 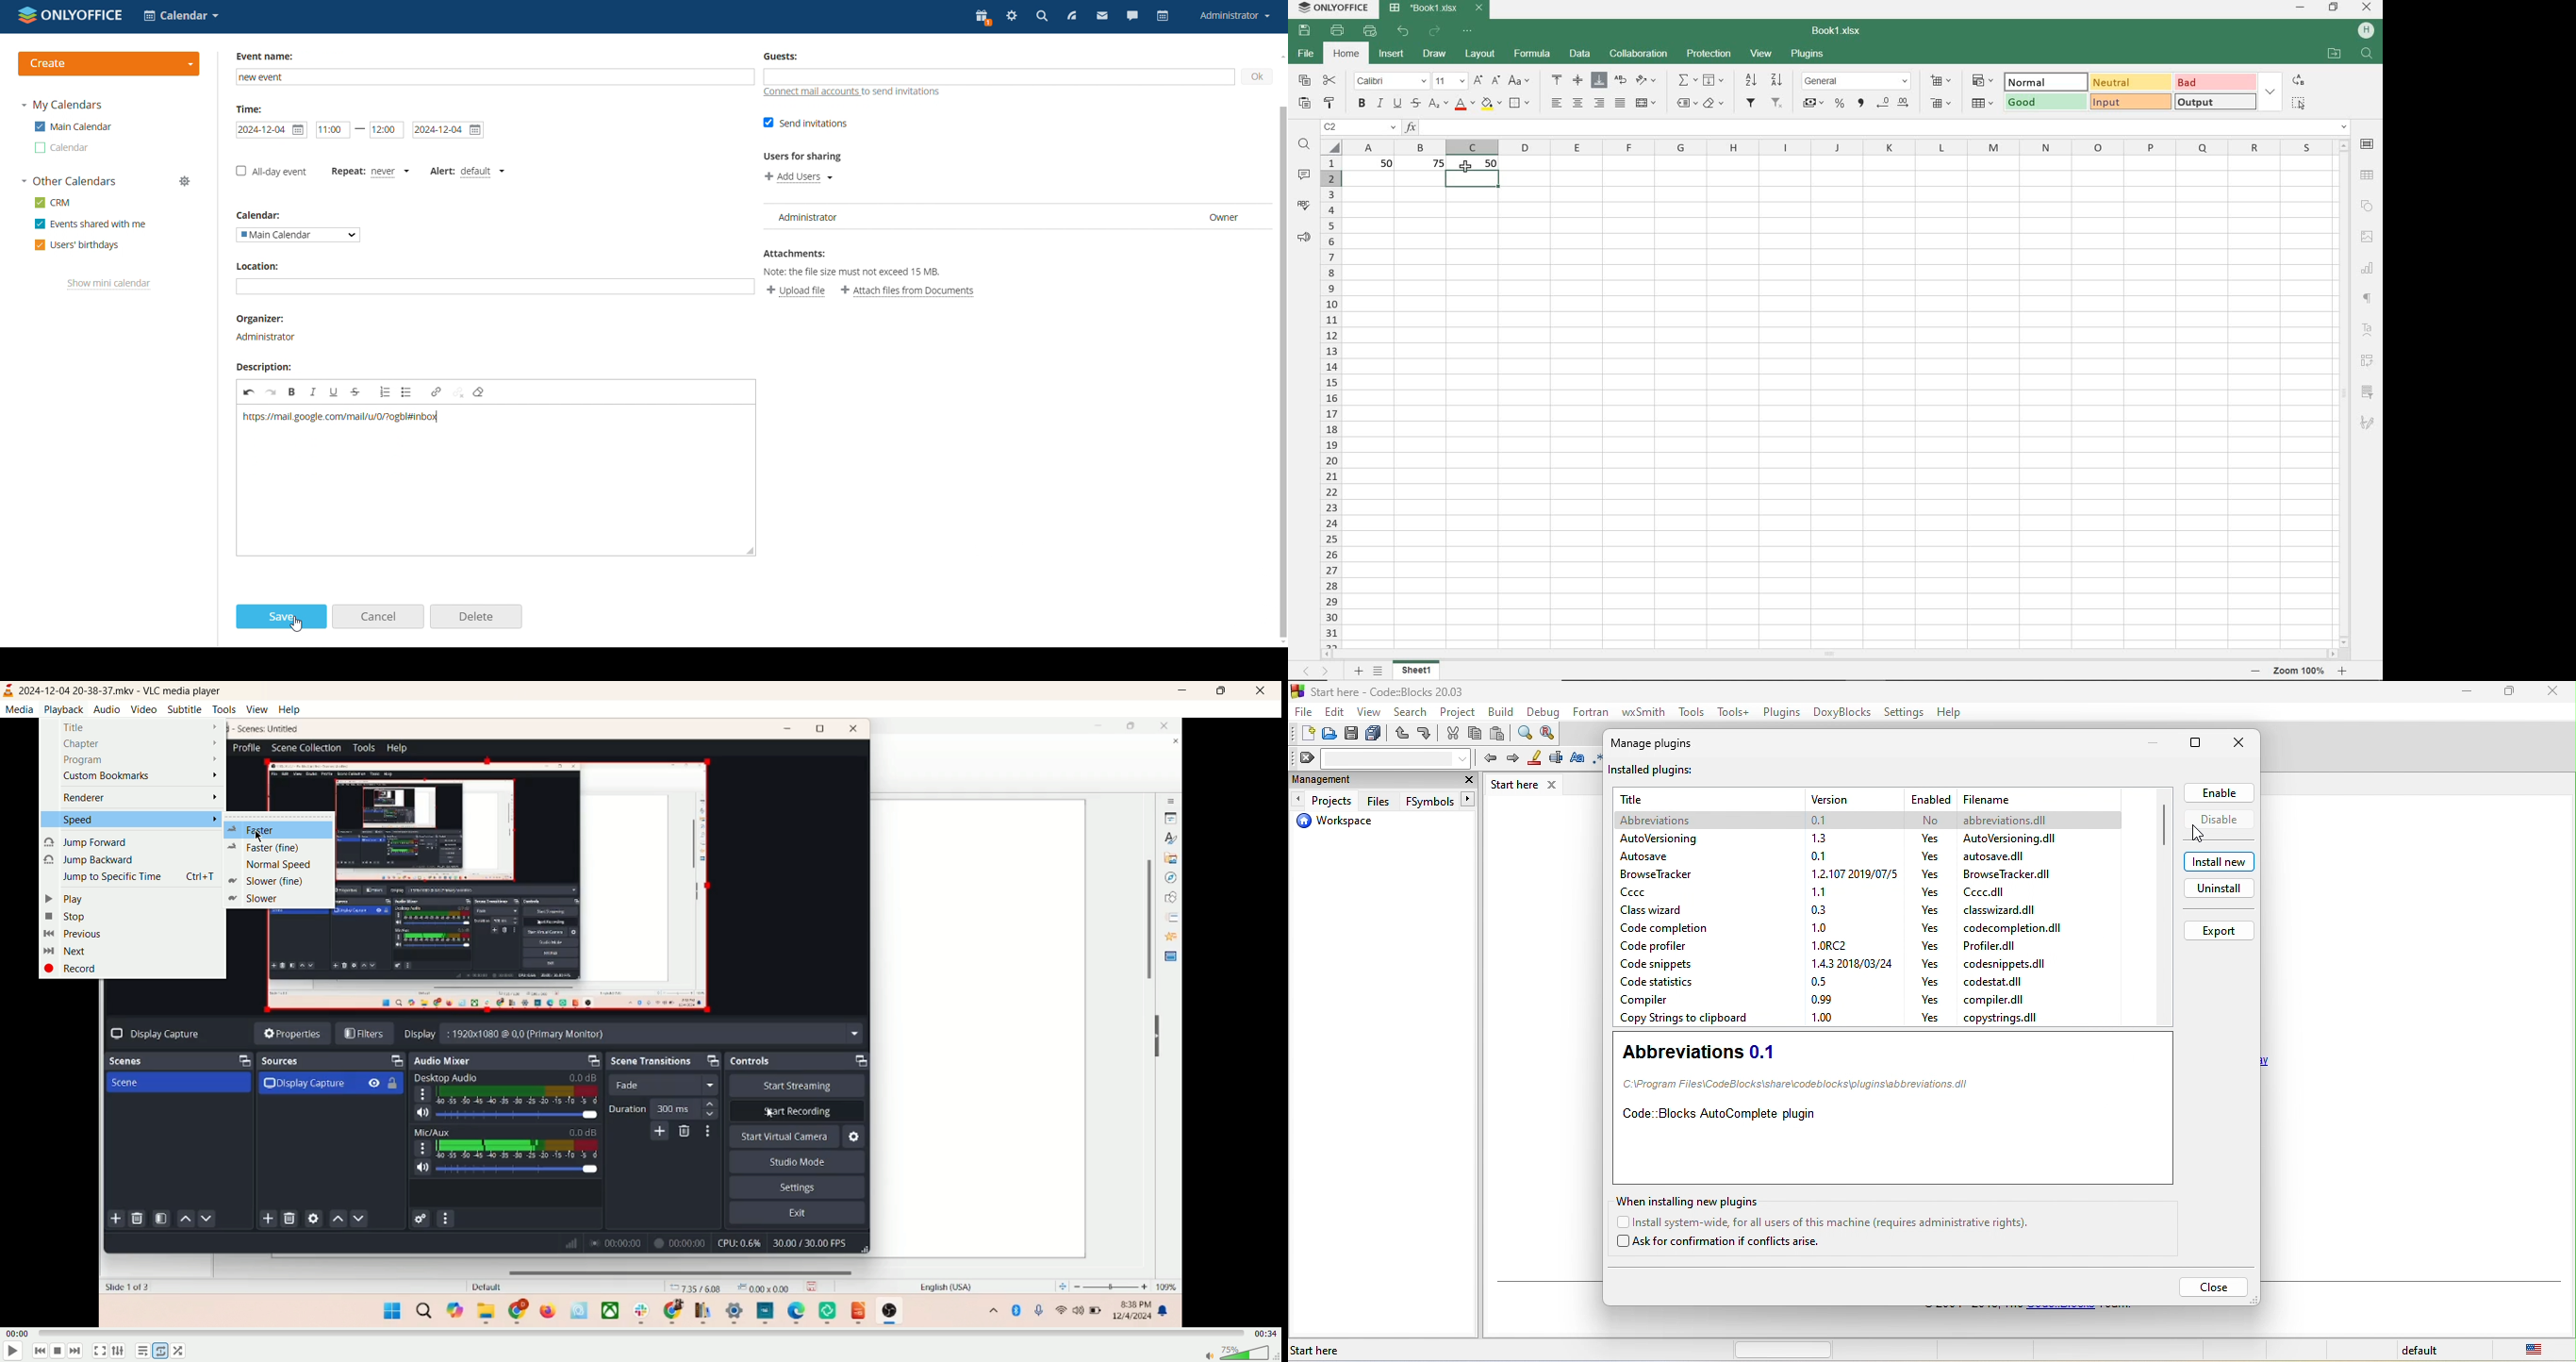 What do you see at coordinates (1424, 734) in the screenshot?
I see `redo` at bounding box center [1424, 734].